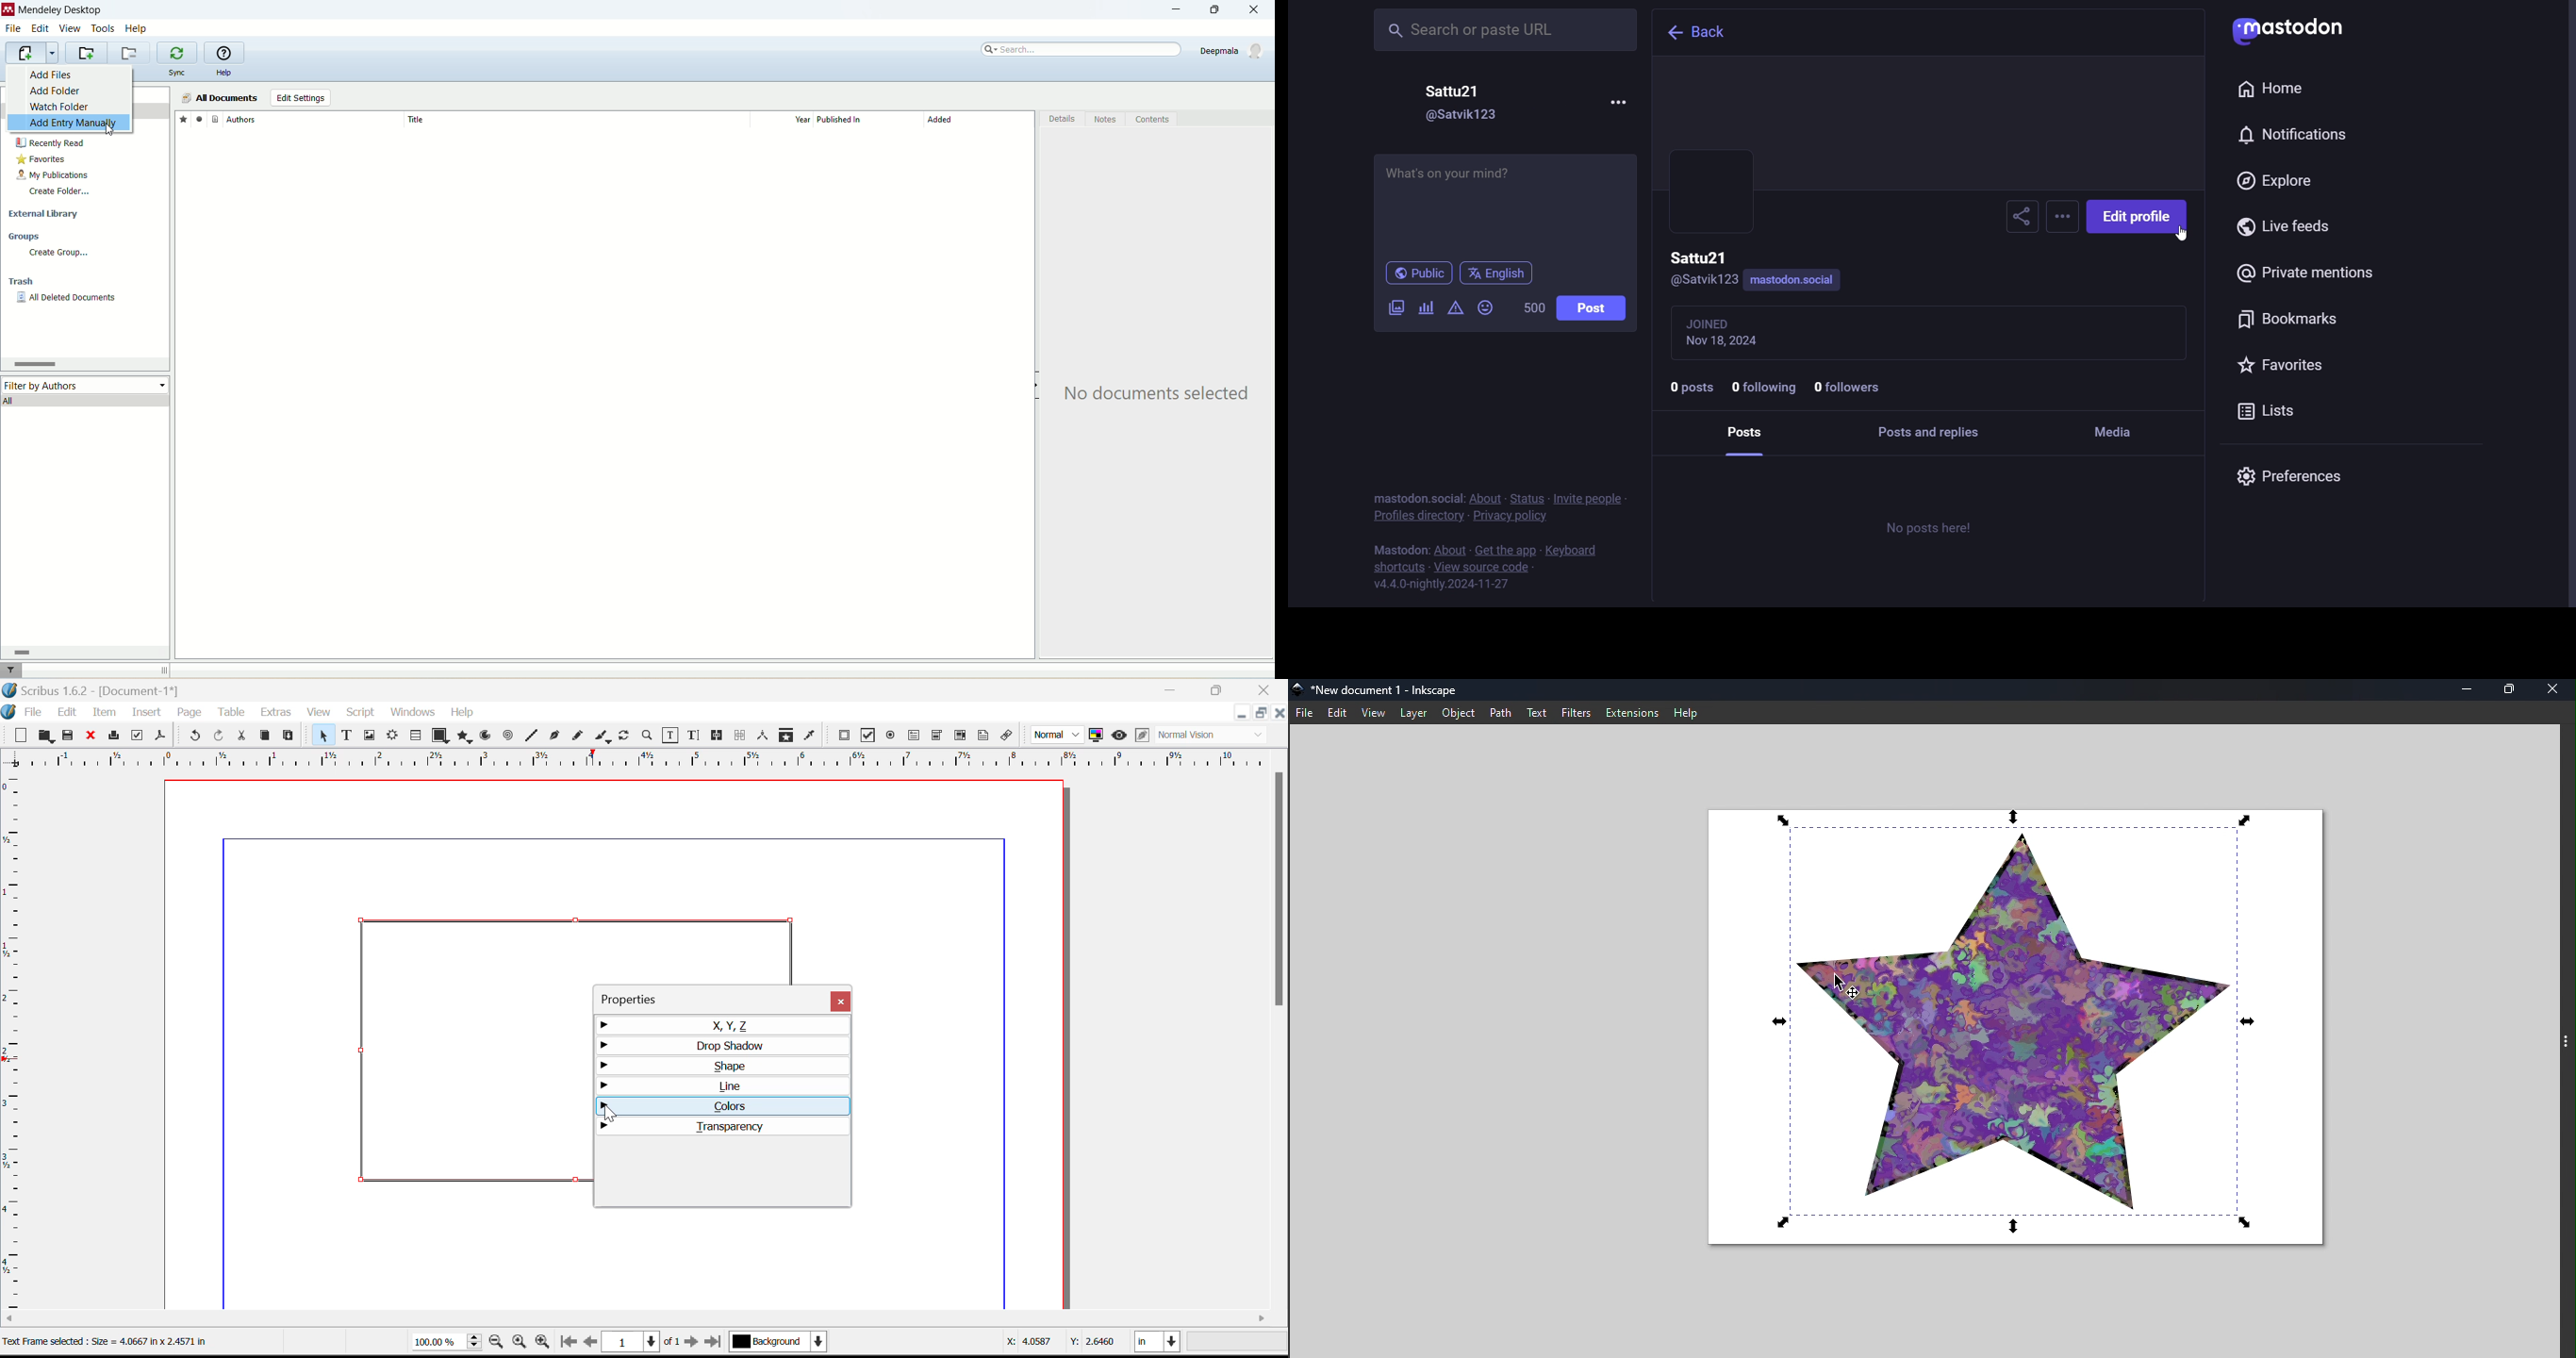  What do you see at coordinates (2281, 367) in the screenshot?
I see `favorites` at bounding box center [2281, 367].